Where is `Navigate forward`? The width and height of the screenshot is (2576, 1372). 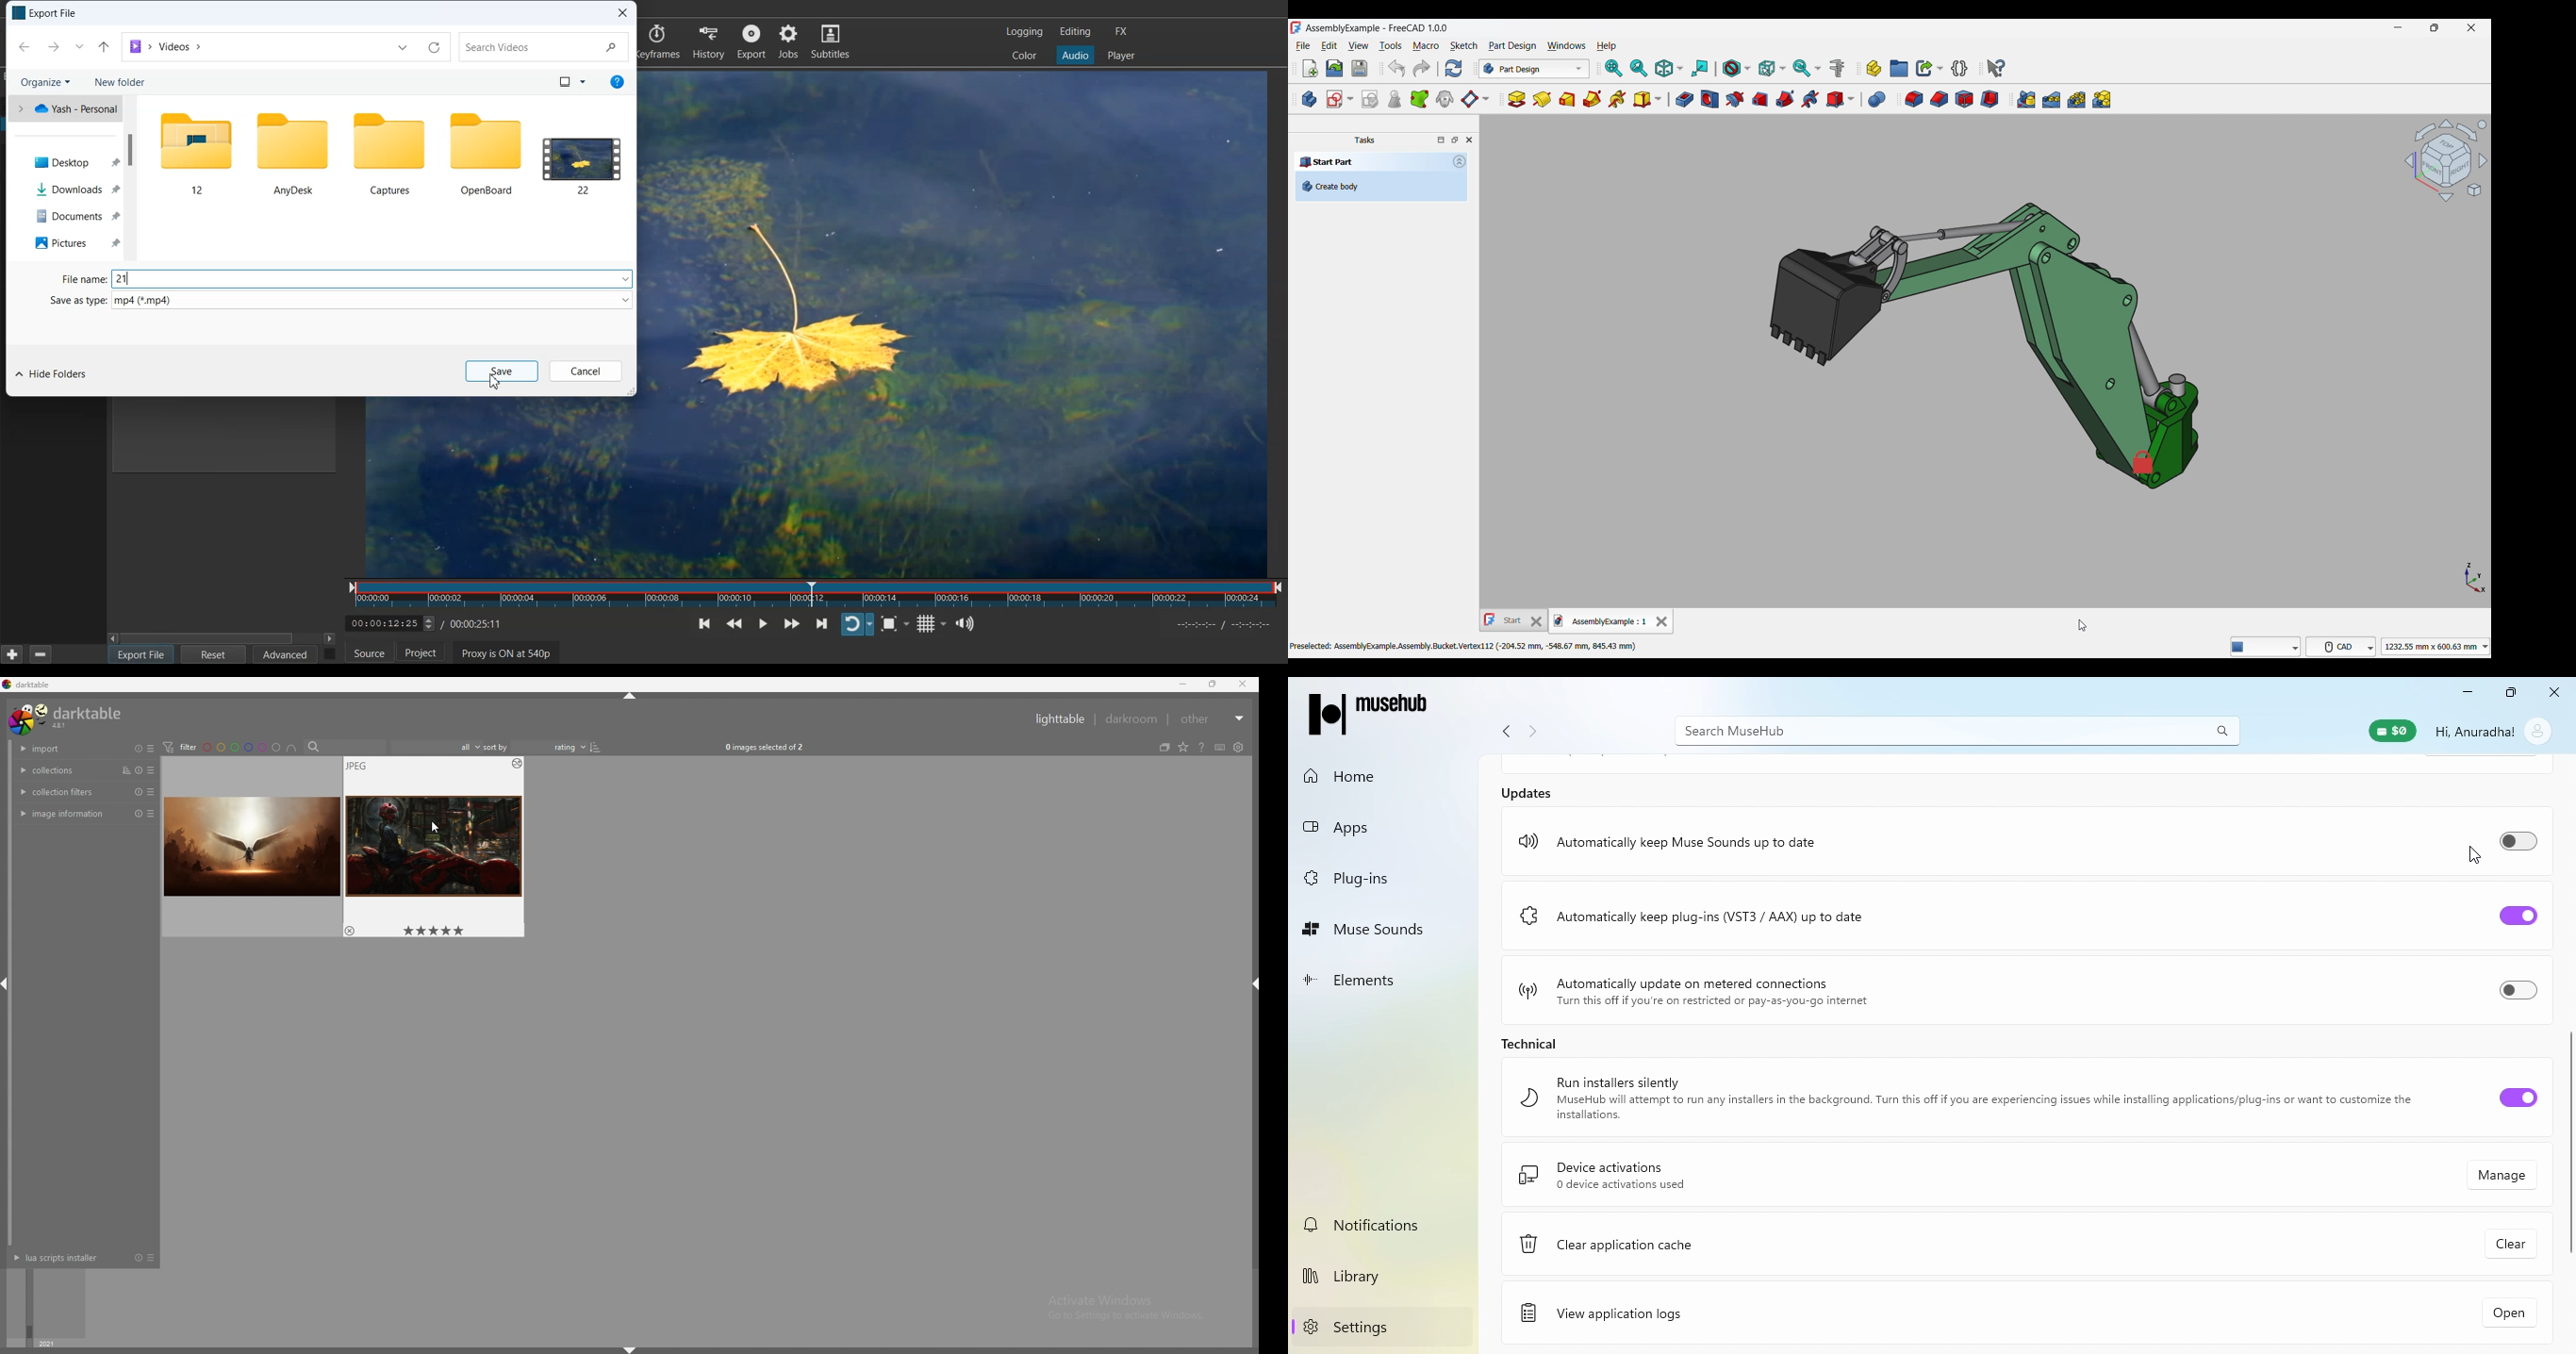
Navigate forward is located at coordinates (1534, 735).